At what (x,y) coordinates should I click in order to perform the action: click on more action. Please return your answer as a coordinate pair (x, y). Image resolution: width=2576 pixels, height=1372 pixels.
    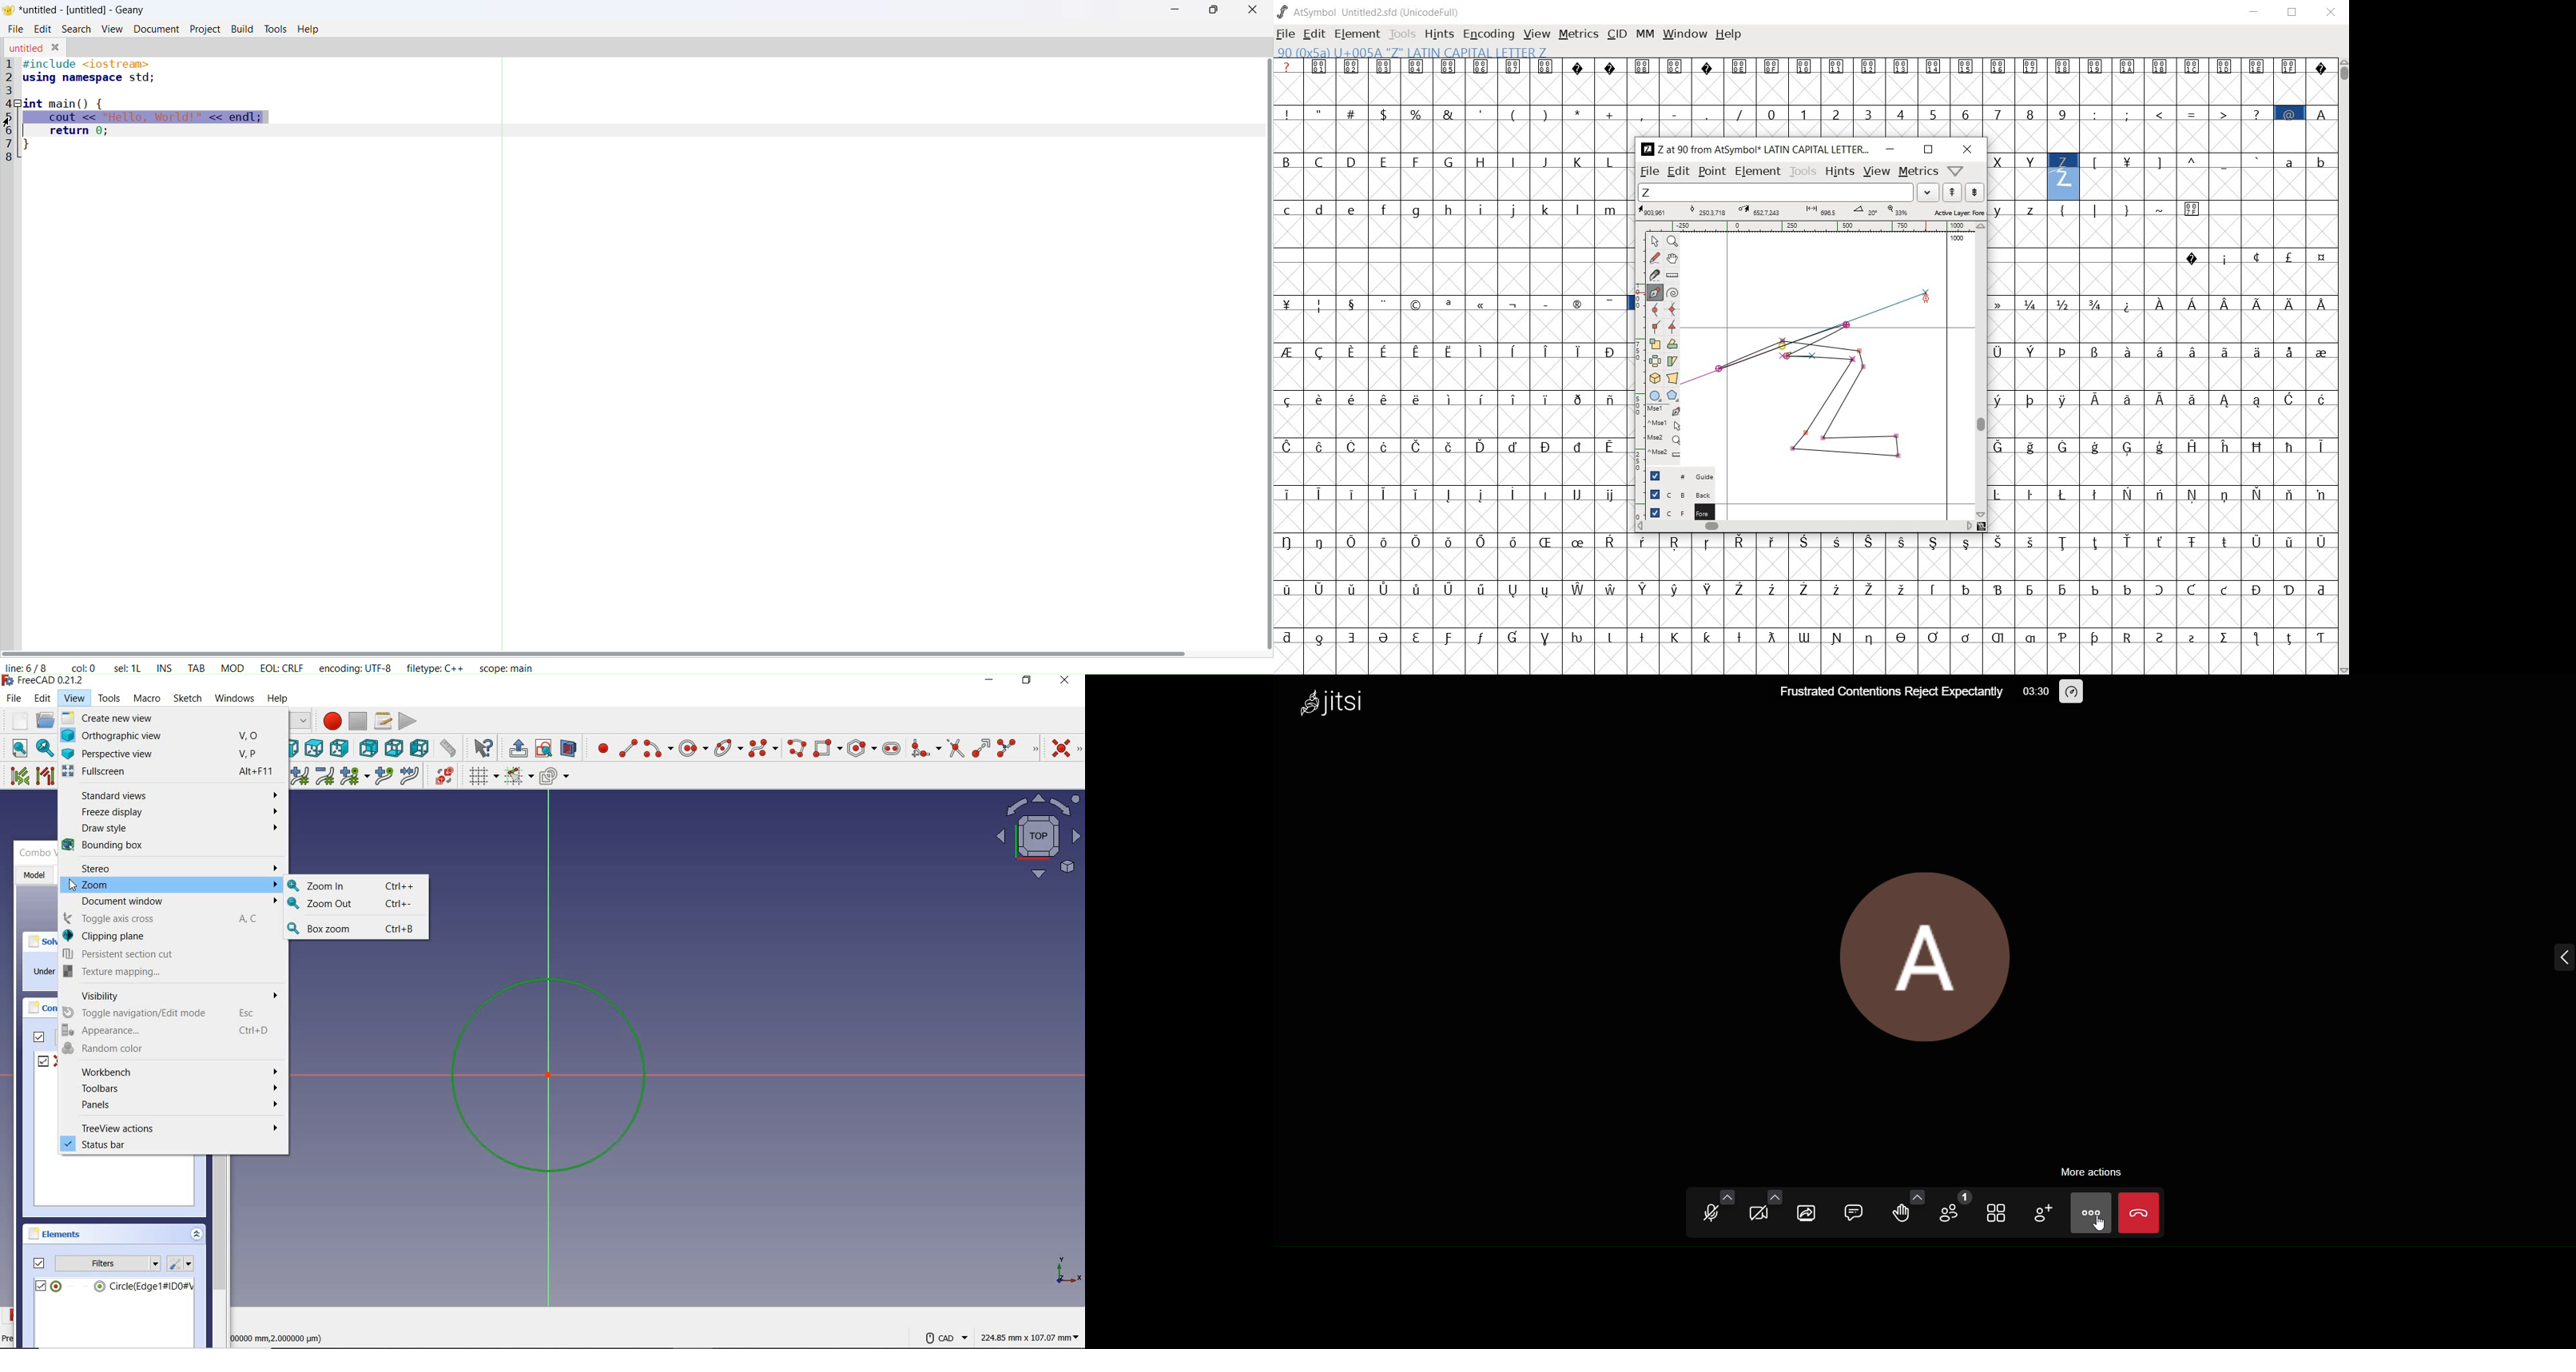
    Looking at the image, I should click on (2100, 1171).